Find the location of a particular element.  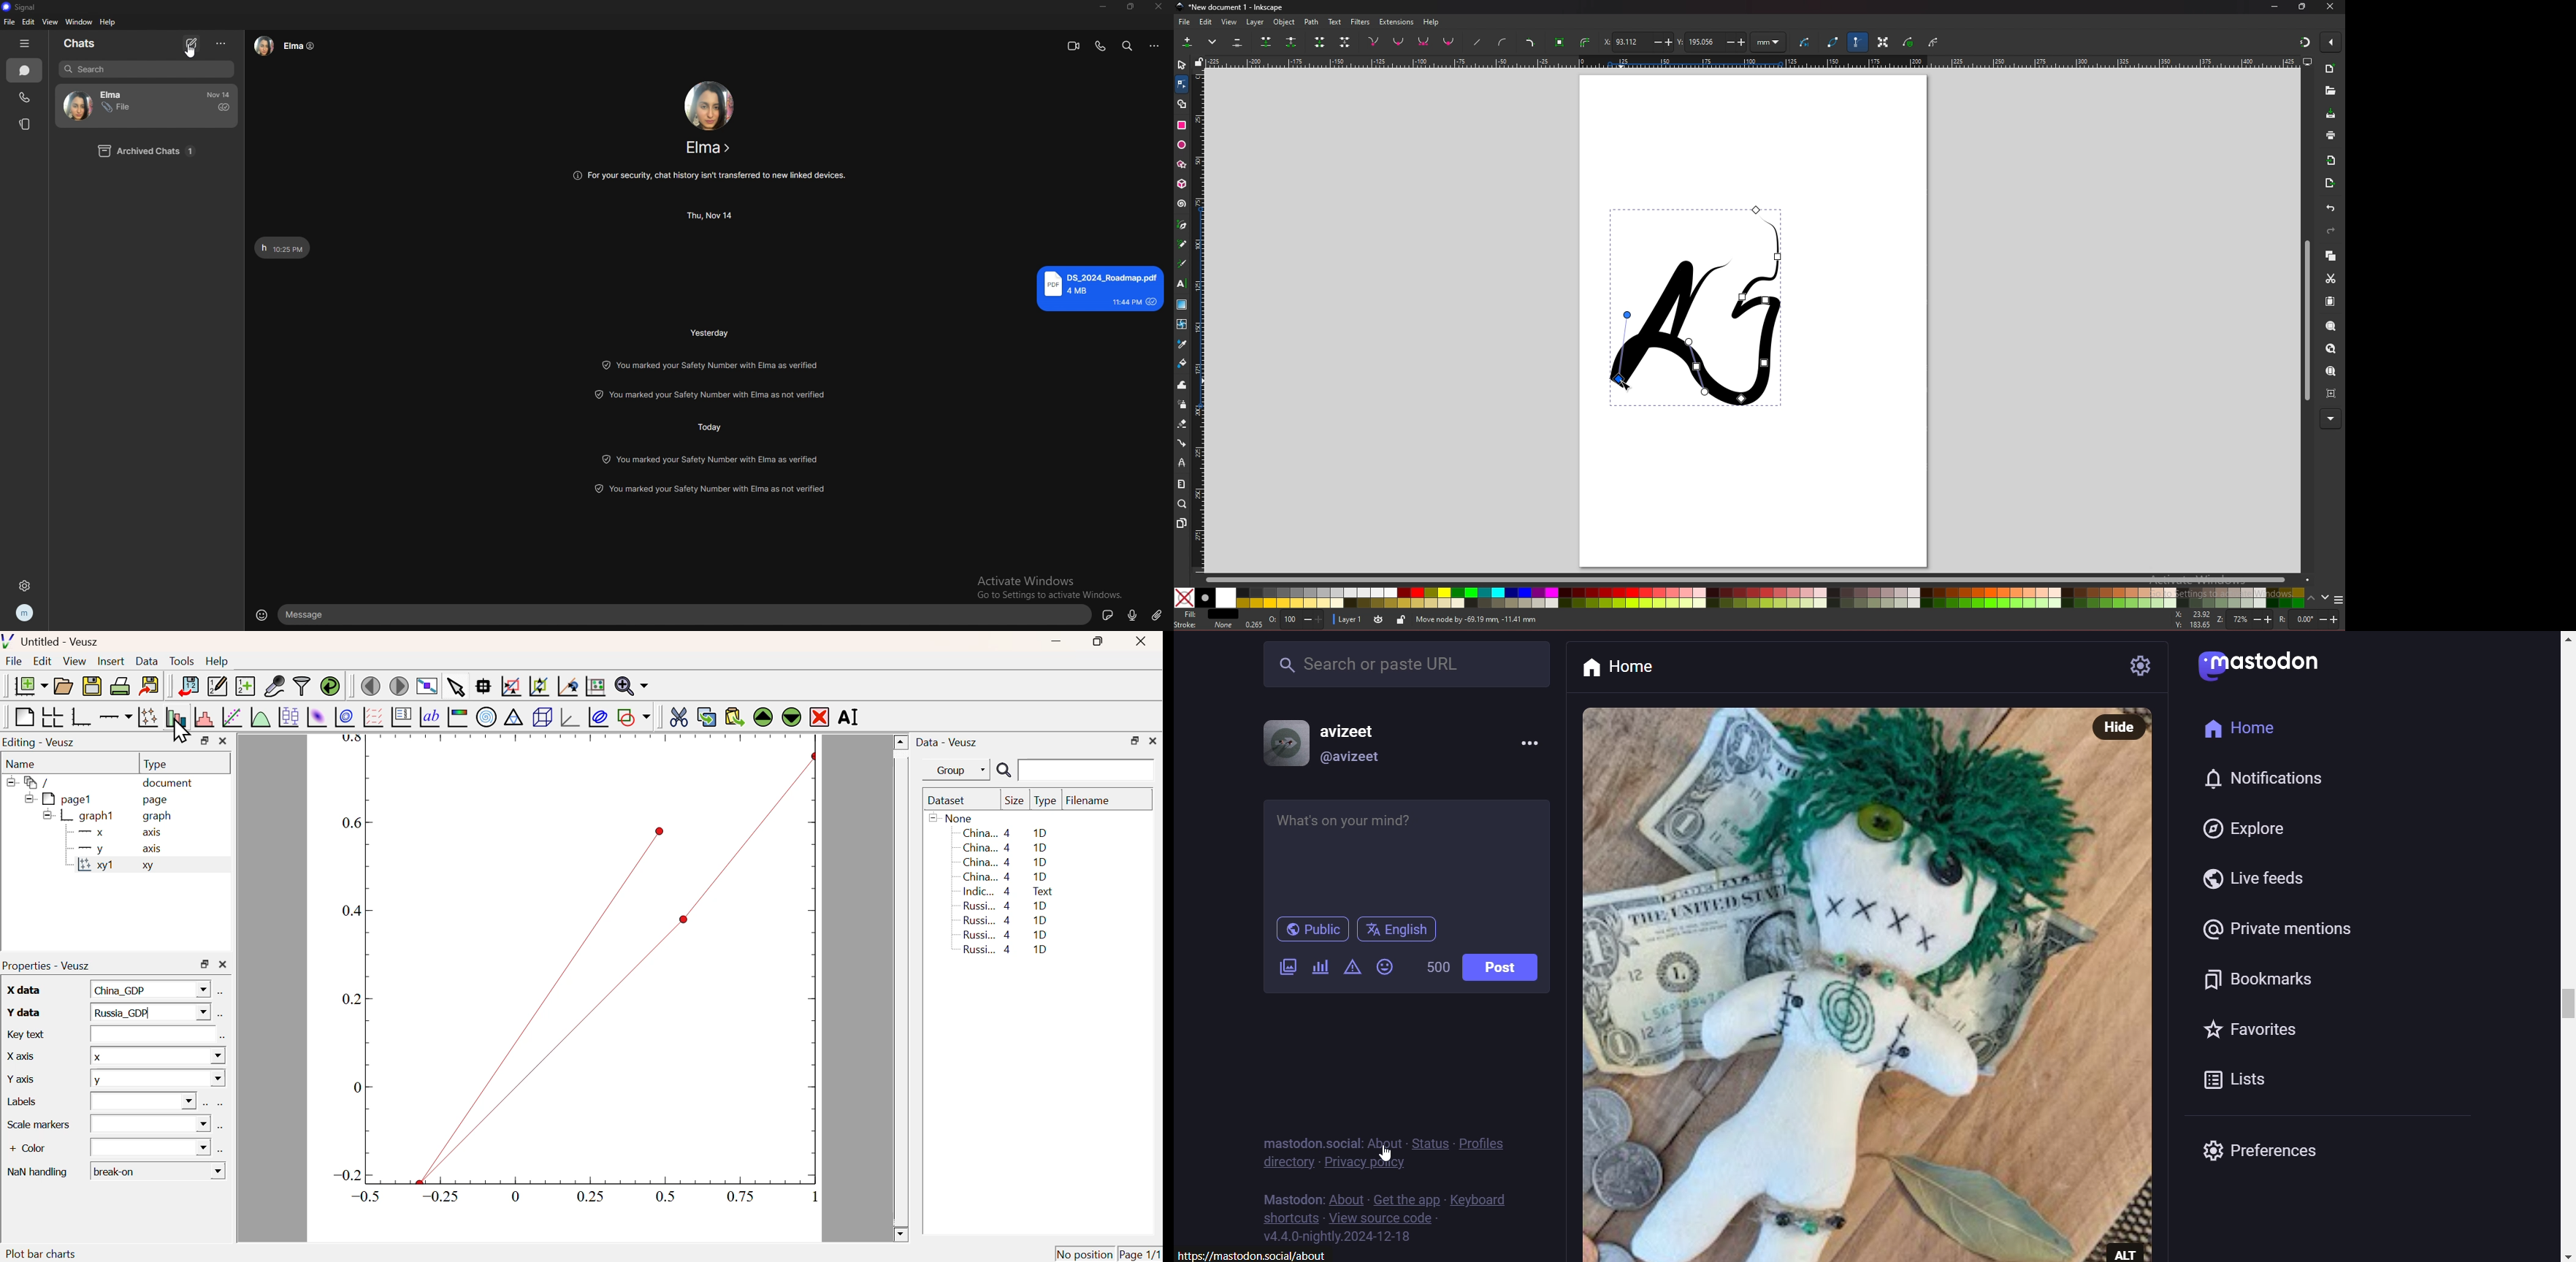

preferences is located at coordinates (2280, 1153).